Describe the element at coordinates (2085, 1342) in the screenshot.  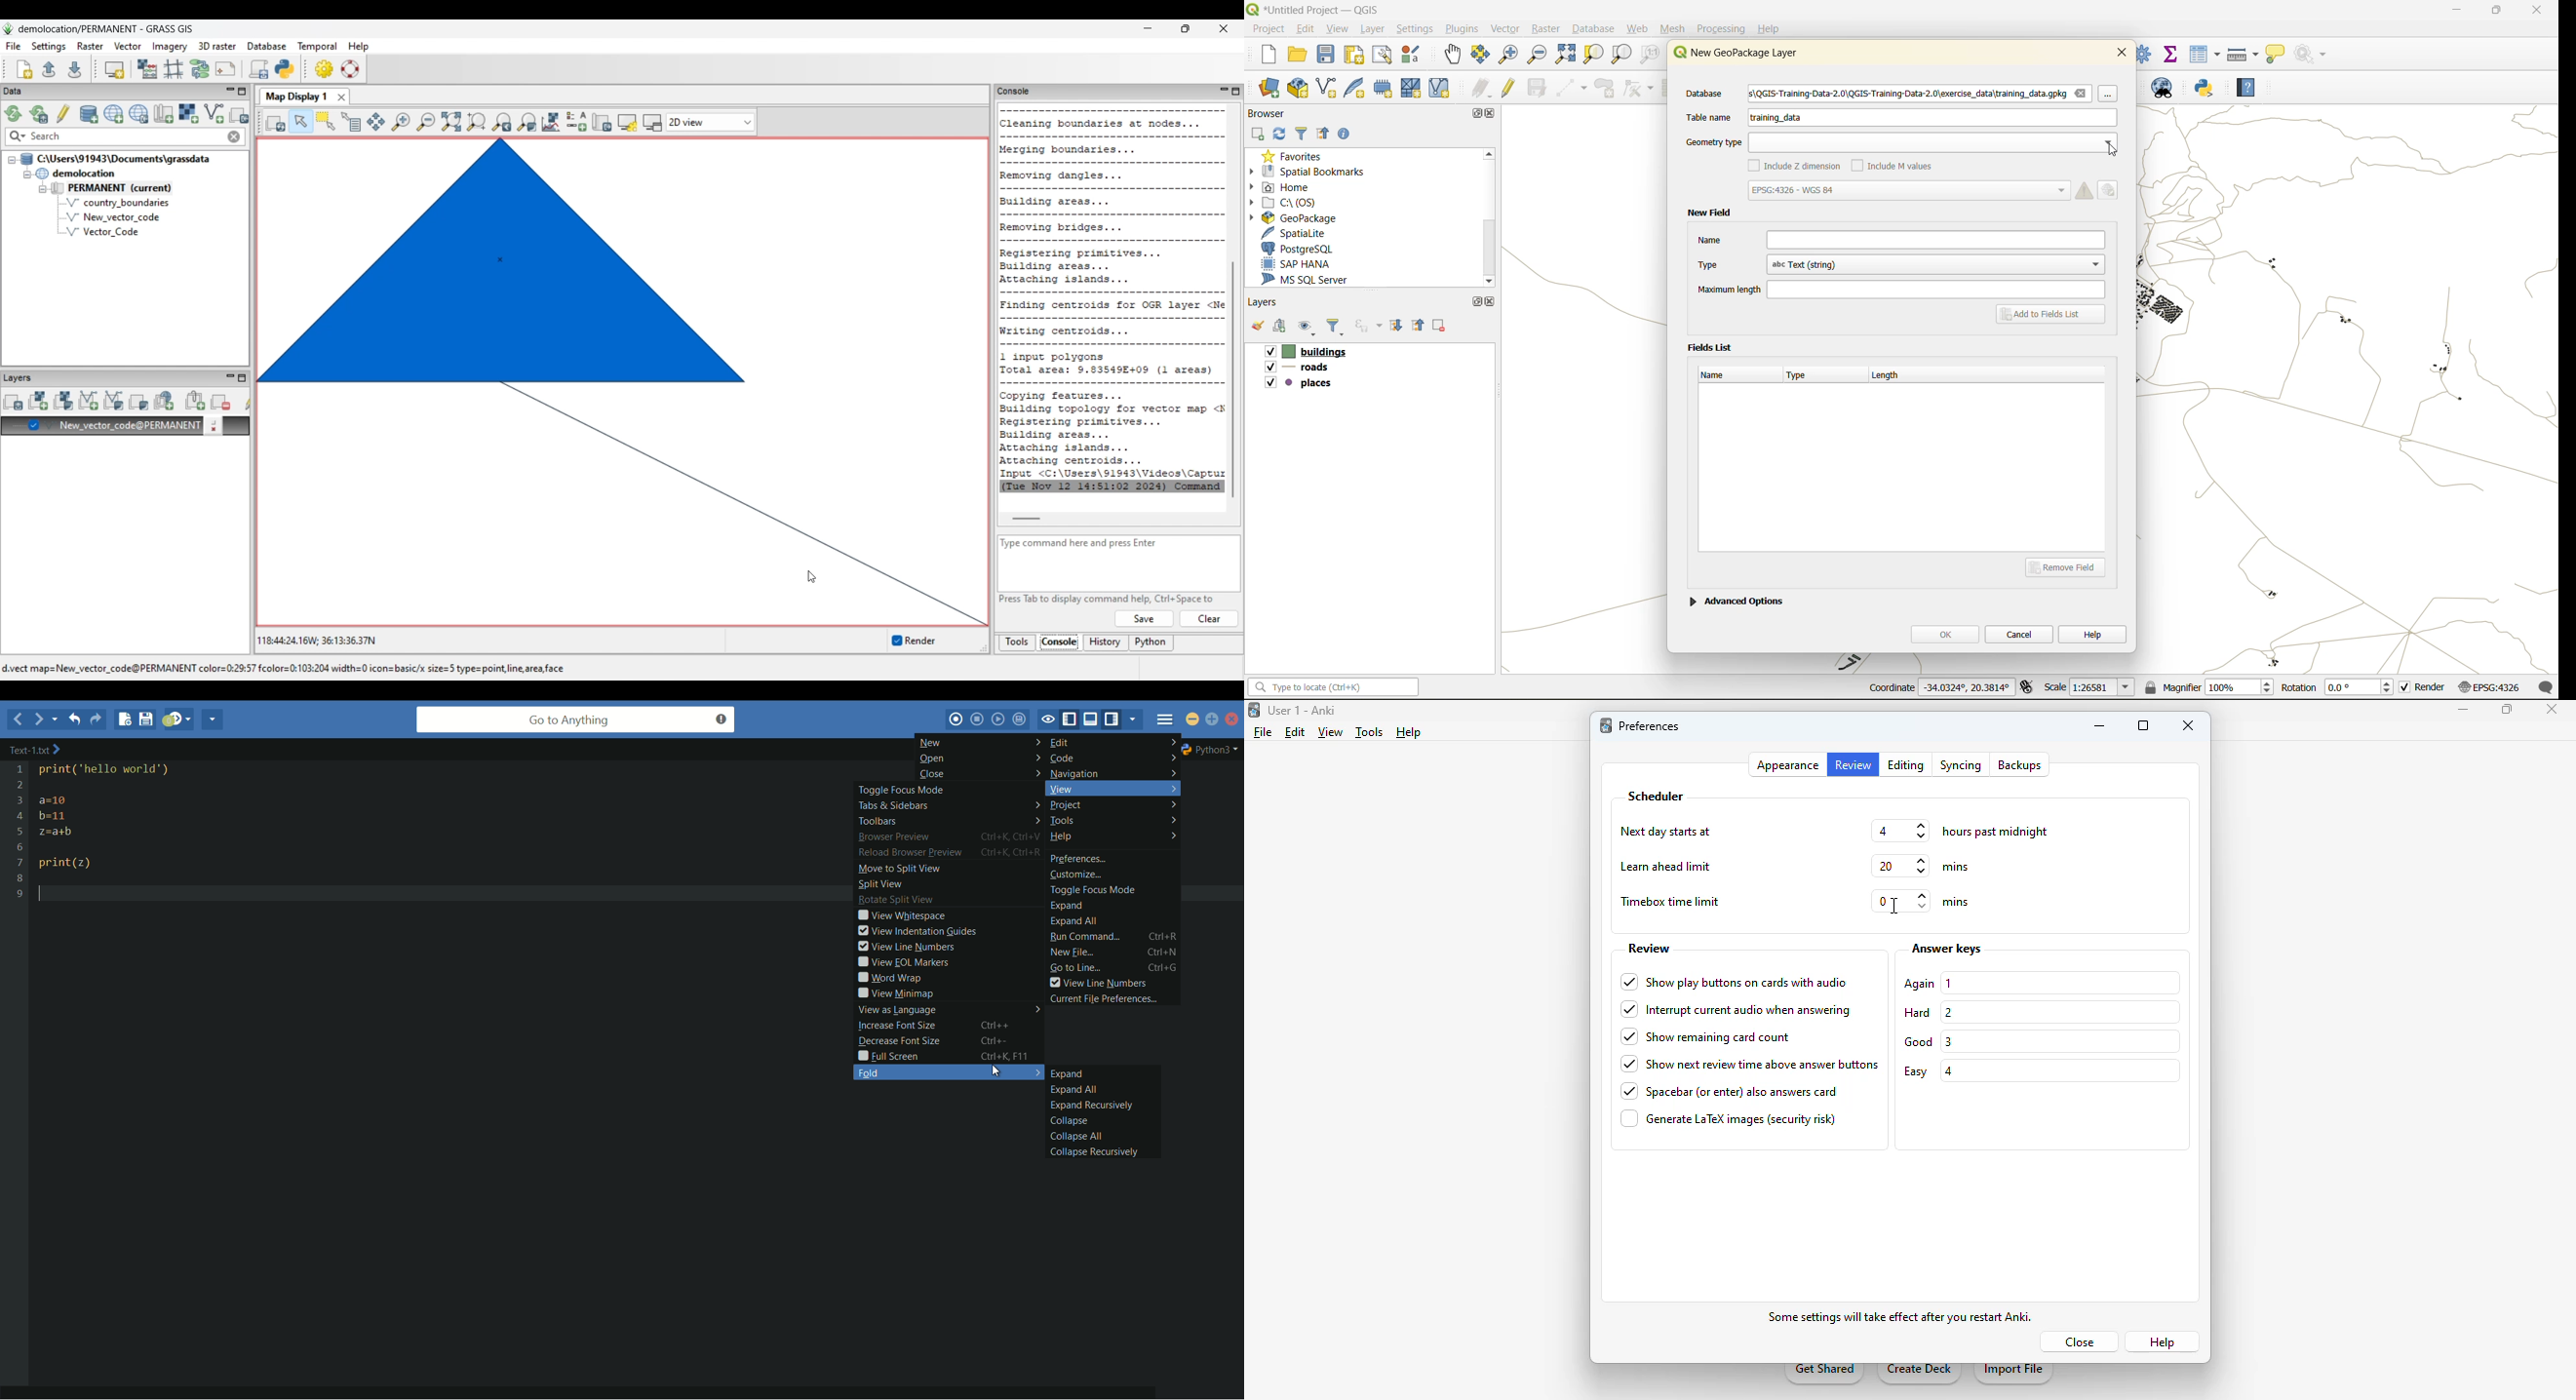
I see `close` at that location.